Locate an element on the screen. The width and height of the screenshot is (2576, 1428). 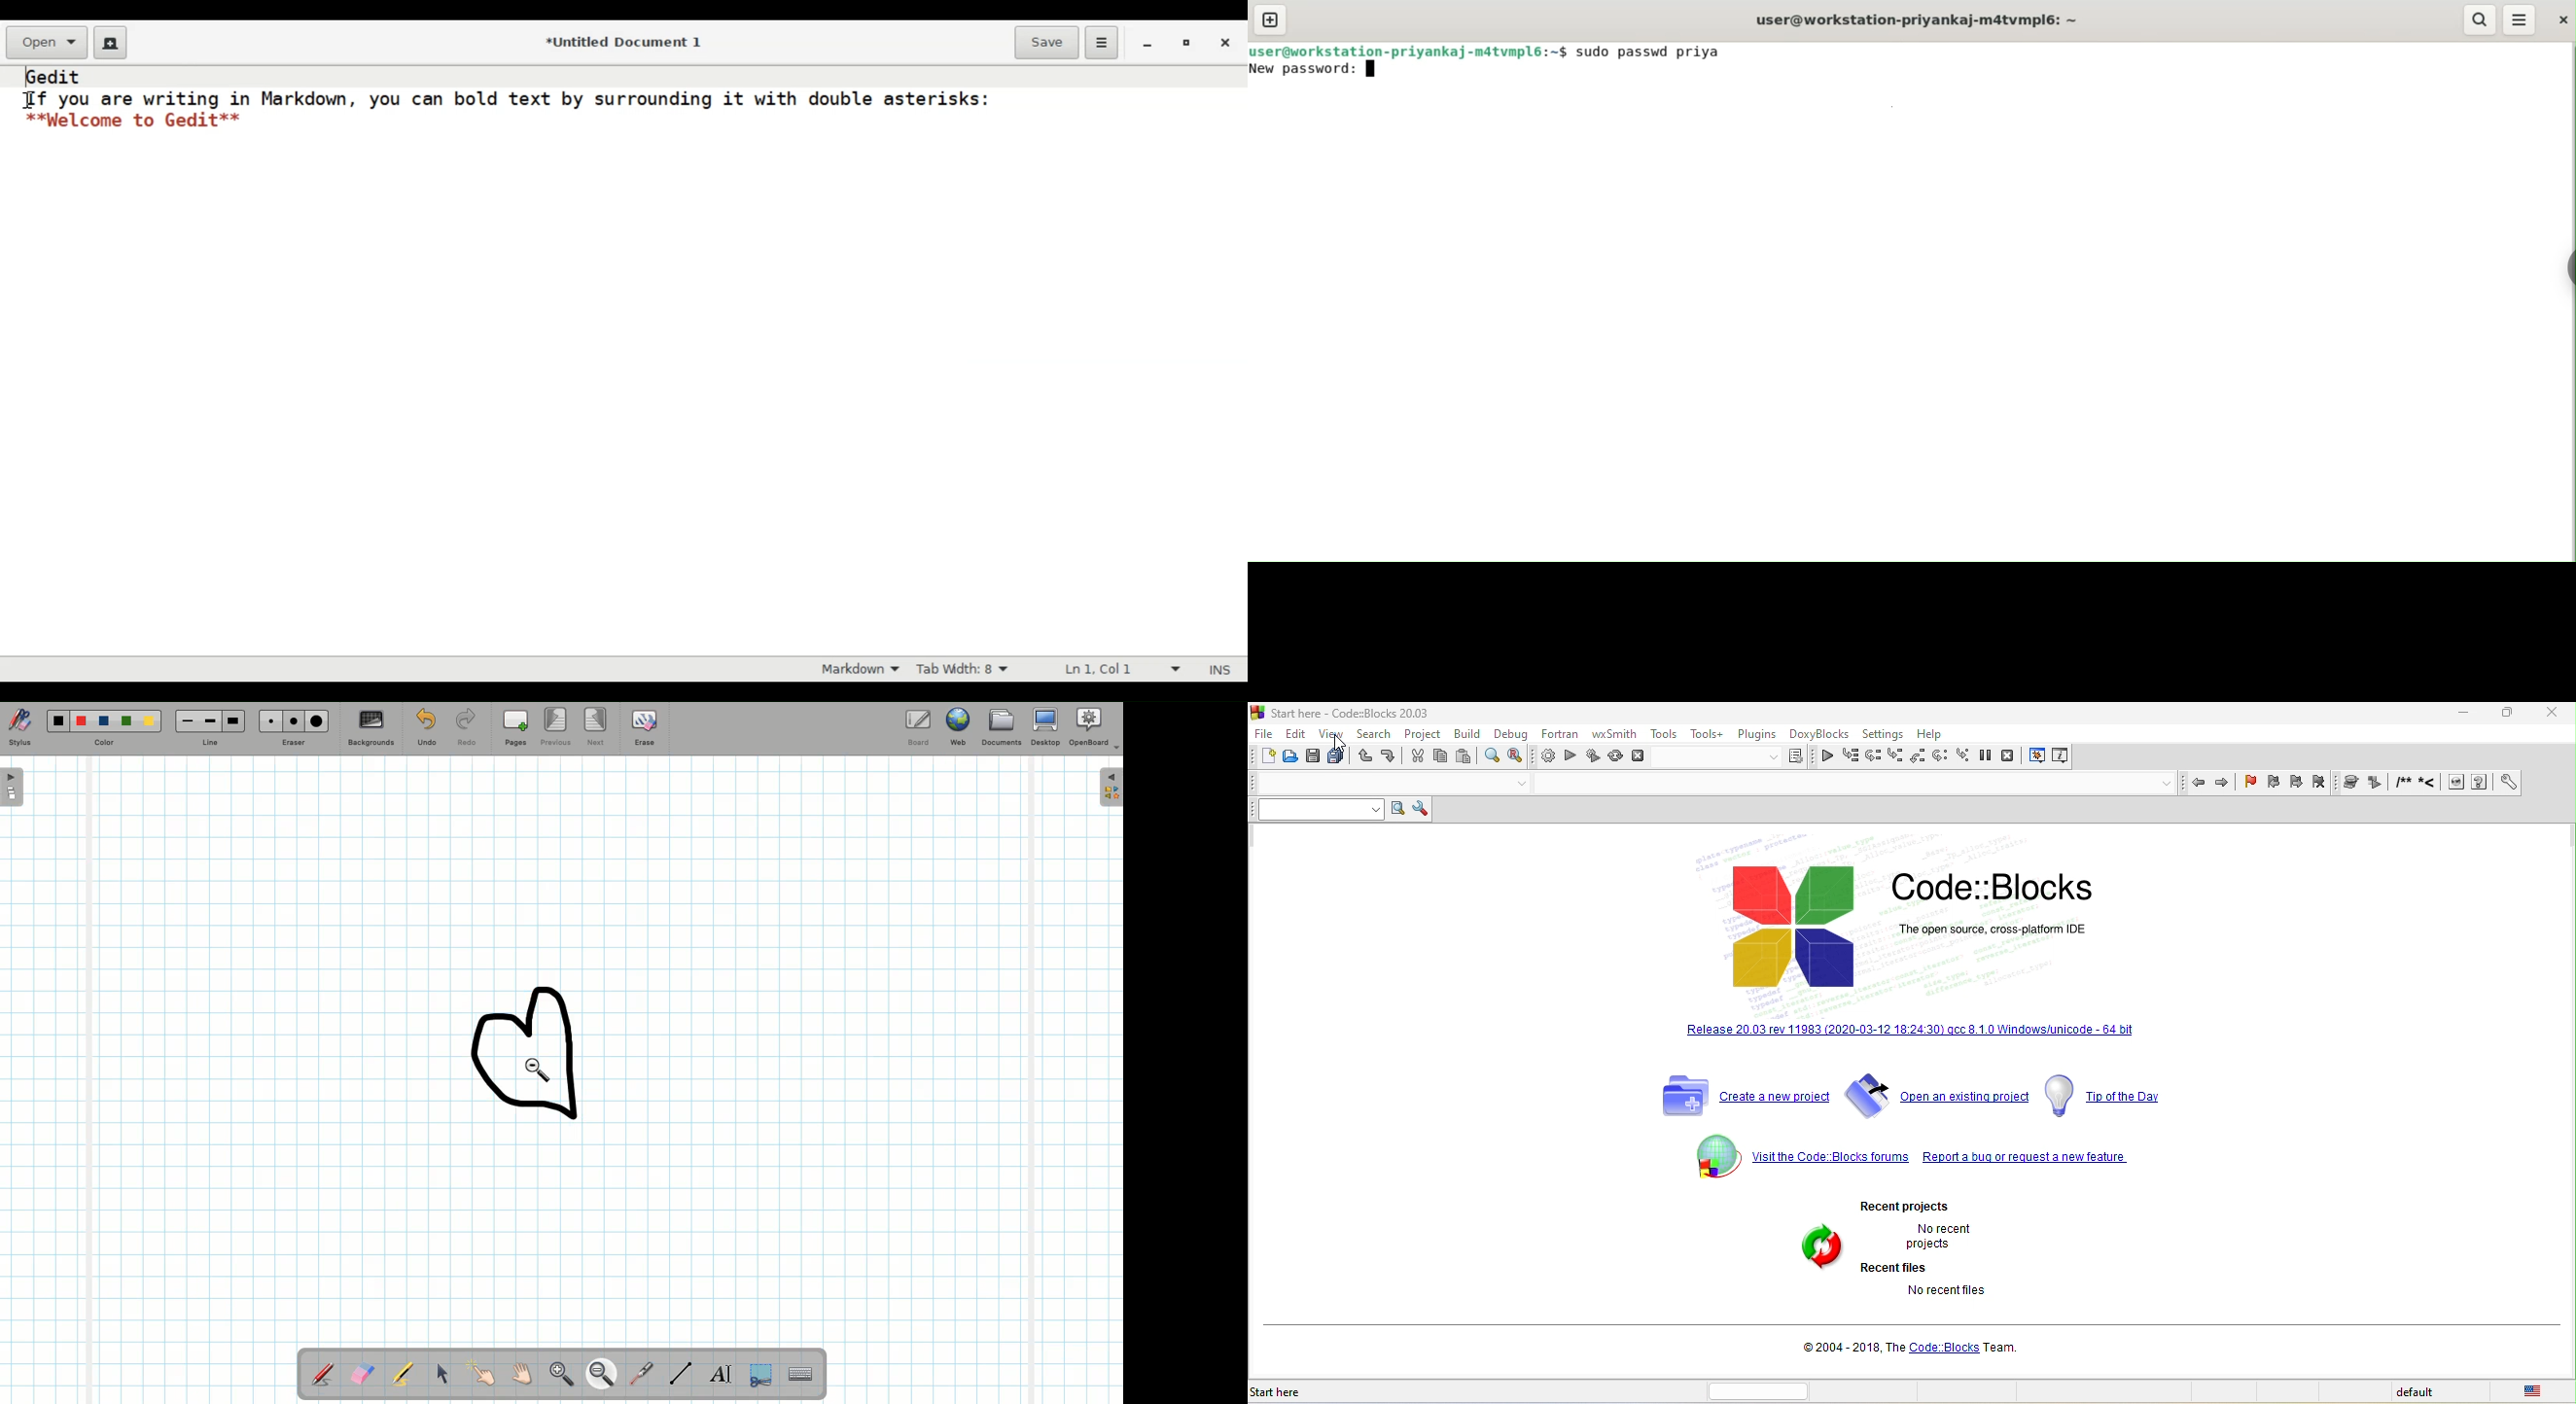
run to cursor is located at coordinates (1851, 757).